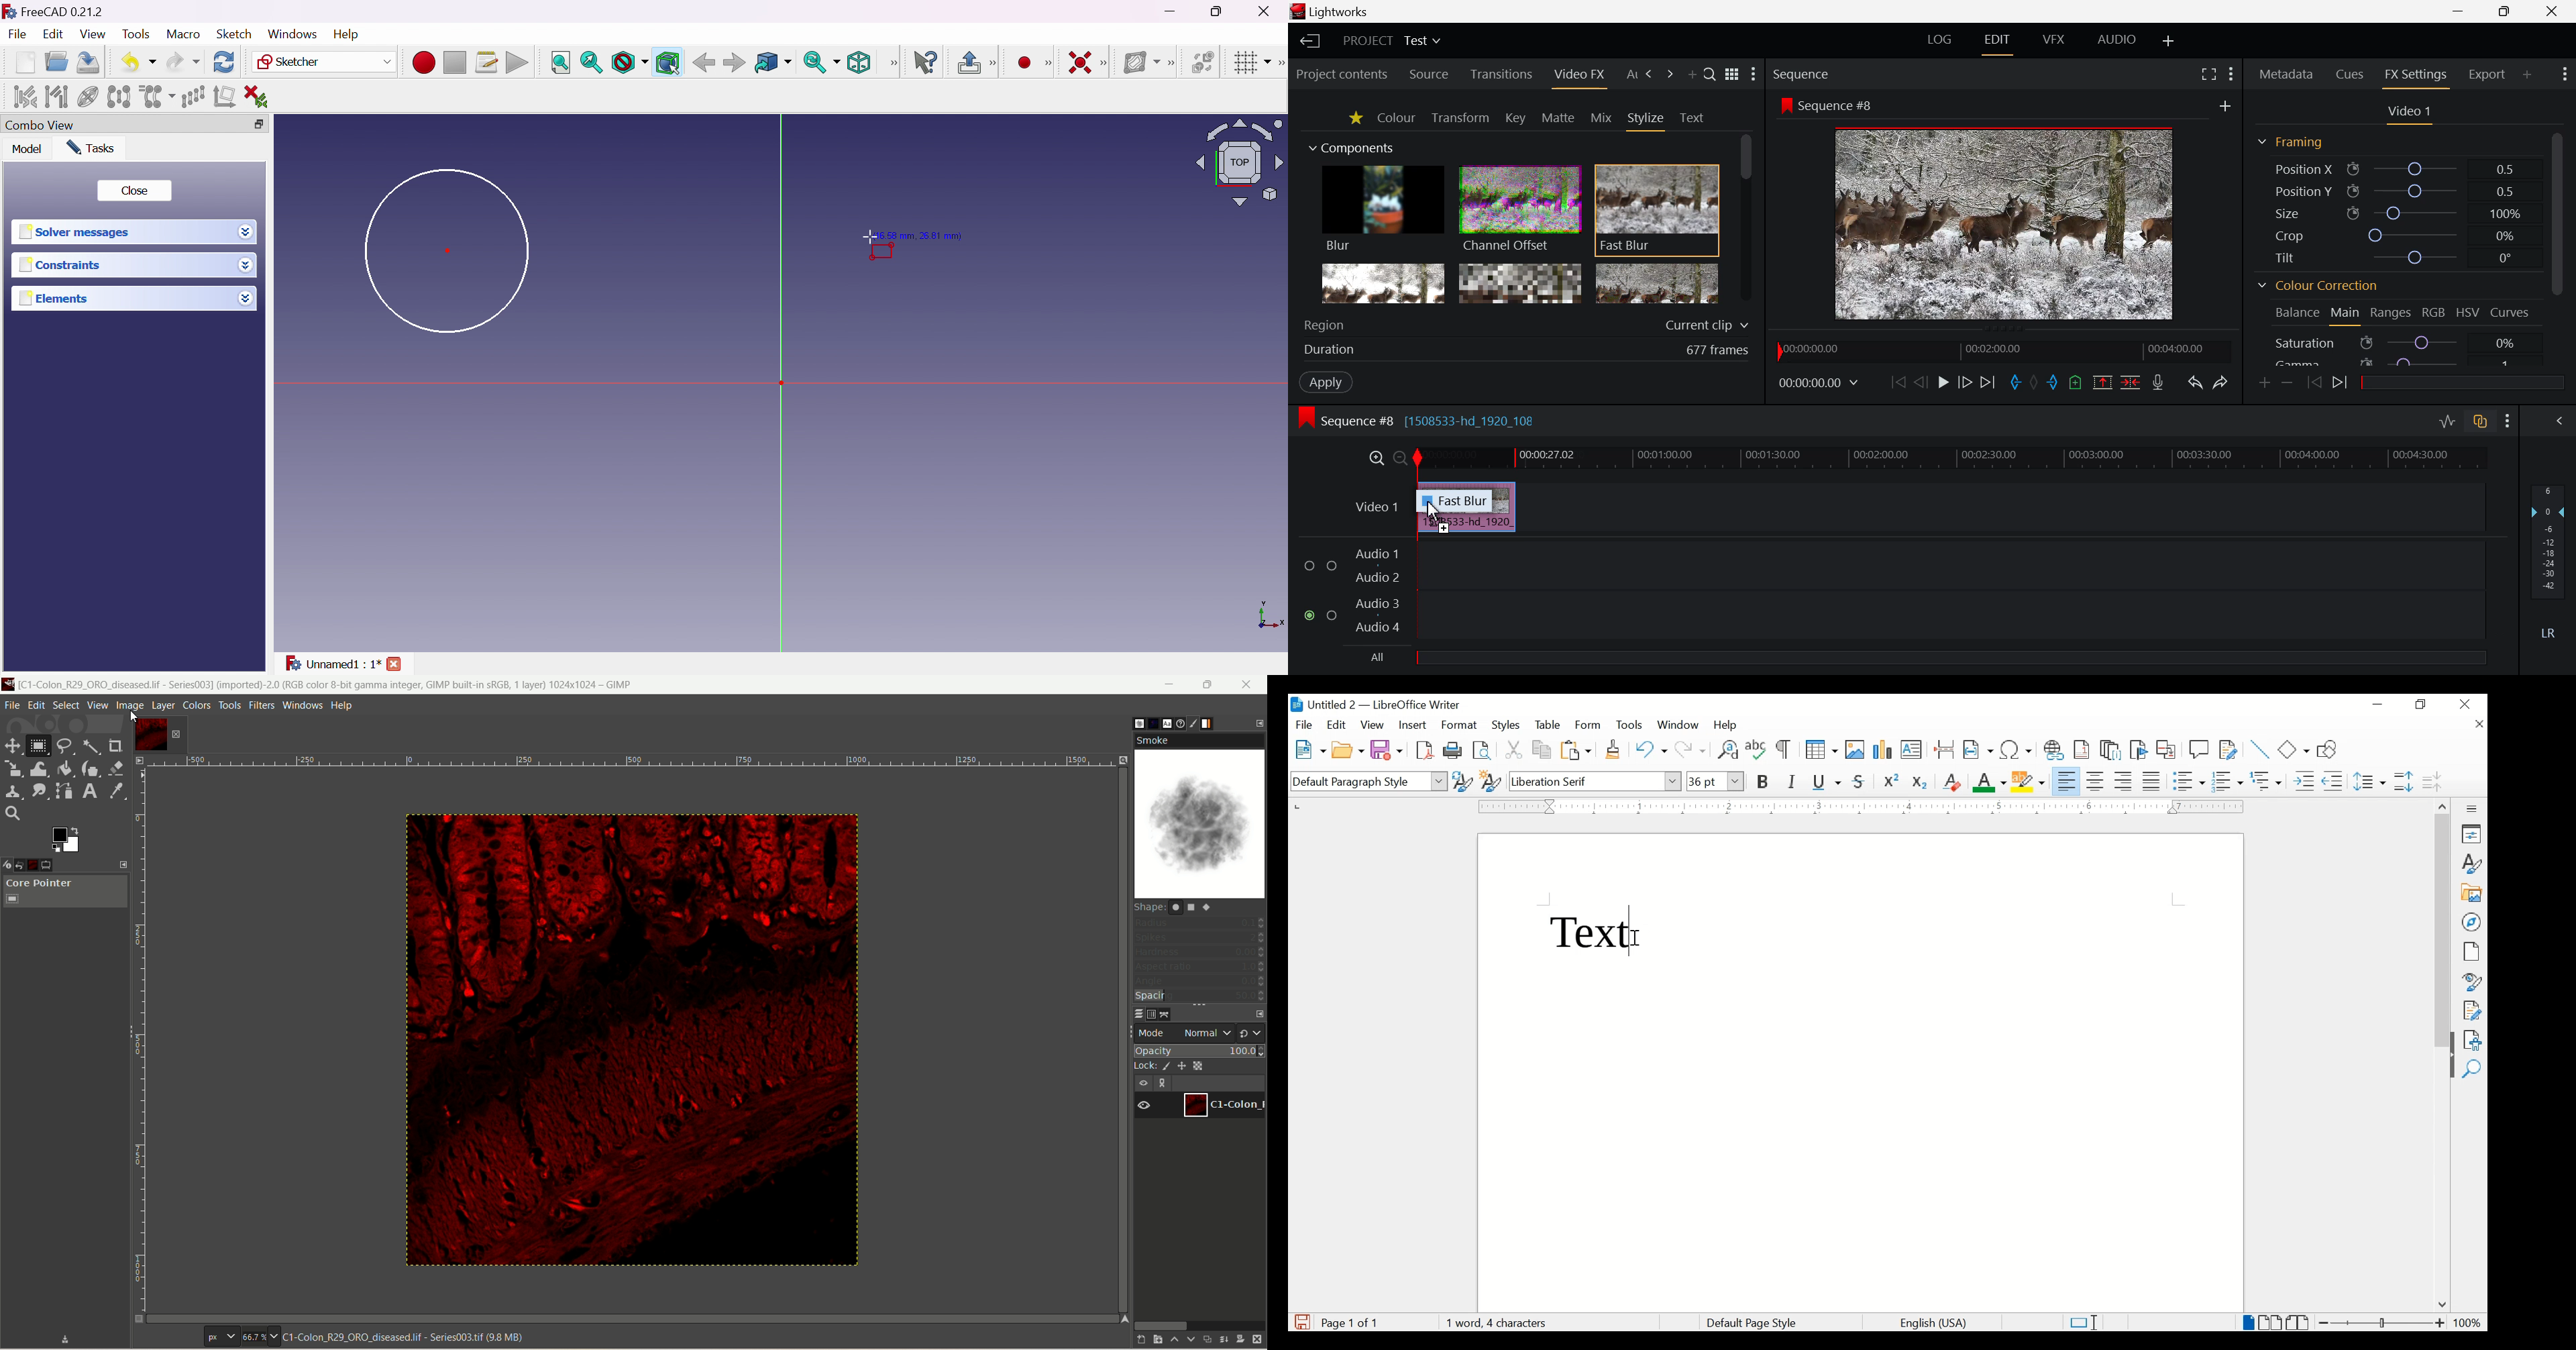 This screenshot has width=2576, height=1372. Describe the element at coordinates (2463, 11) in the screenshot. I see `Restore Down` at that location.